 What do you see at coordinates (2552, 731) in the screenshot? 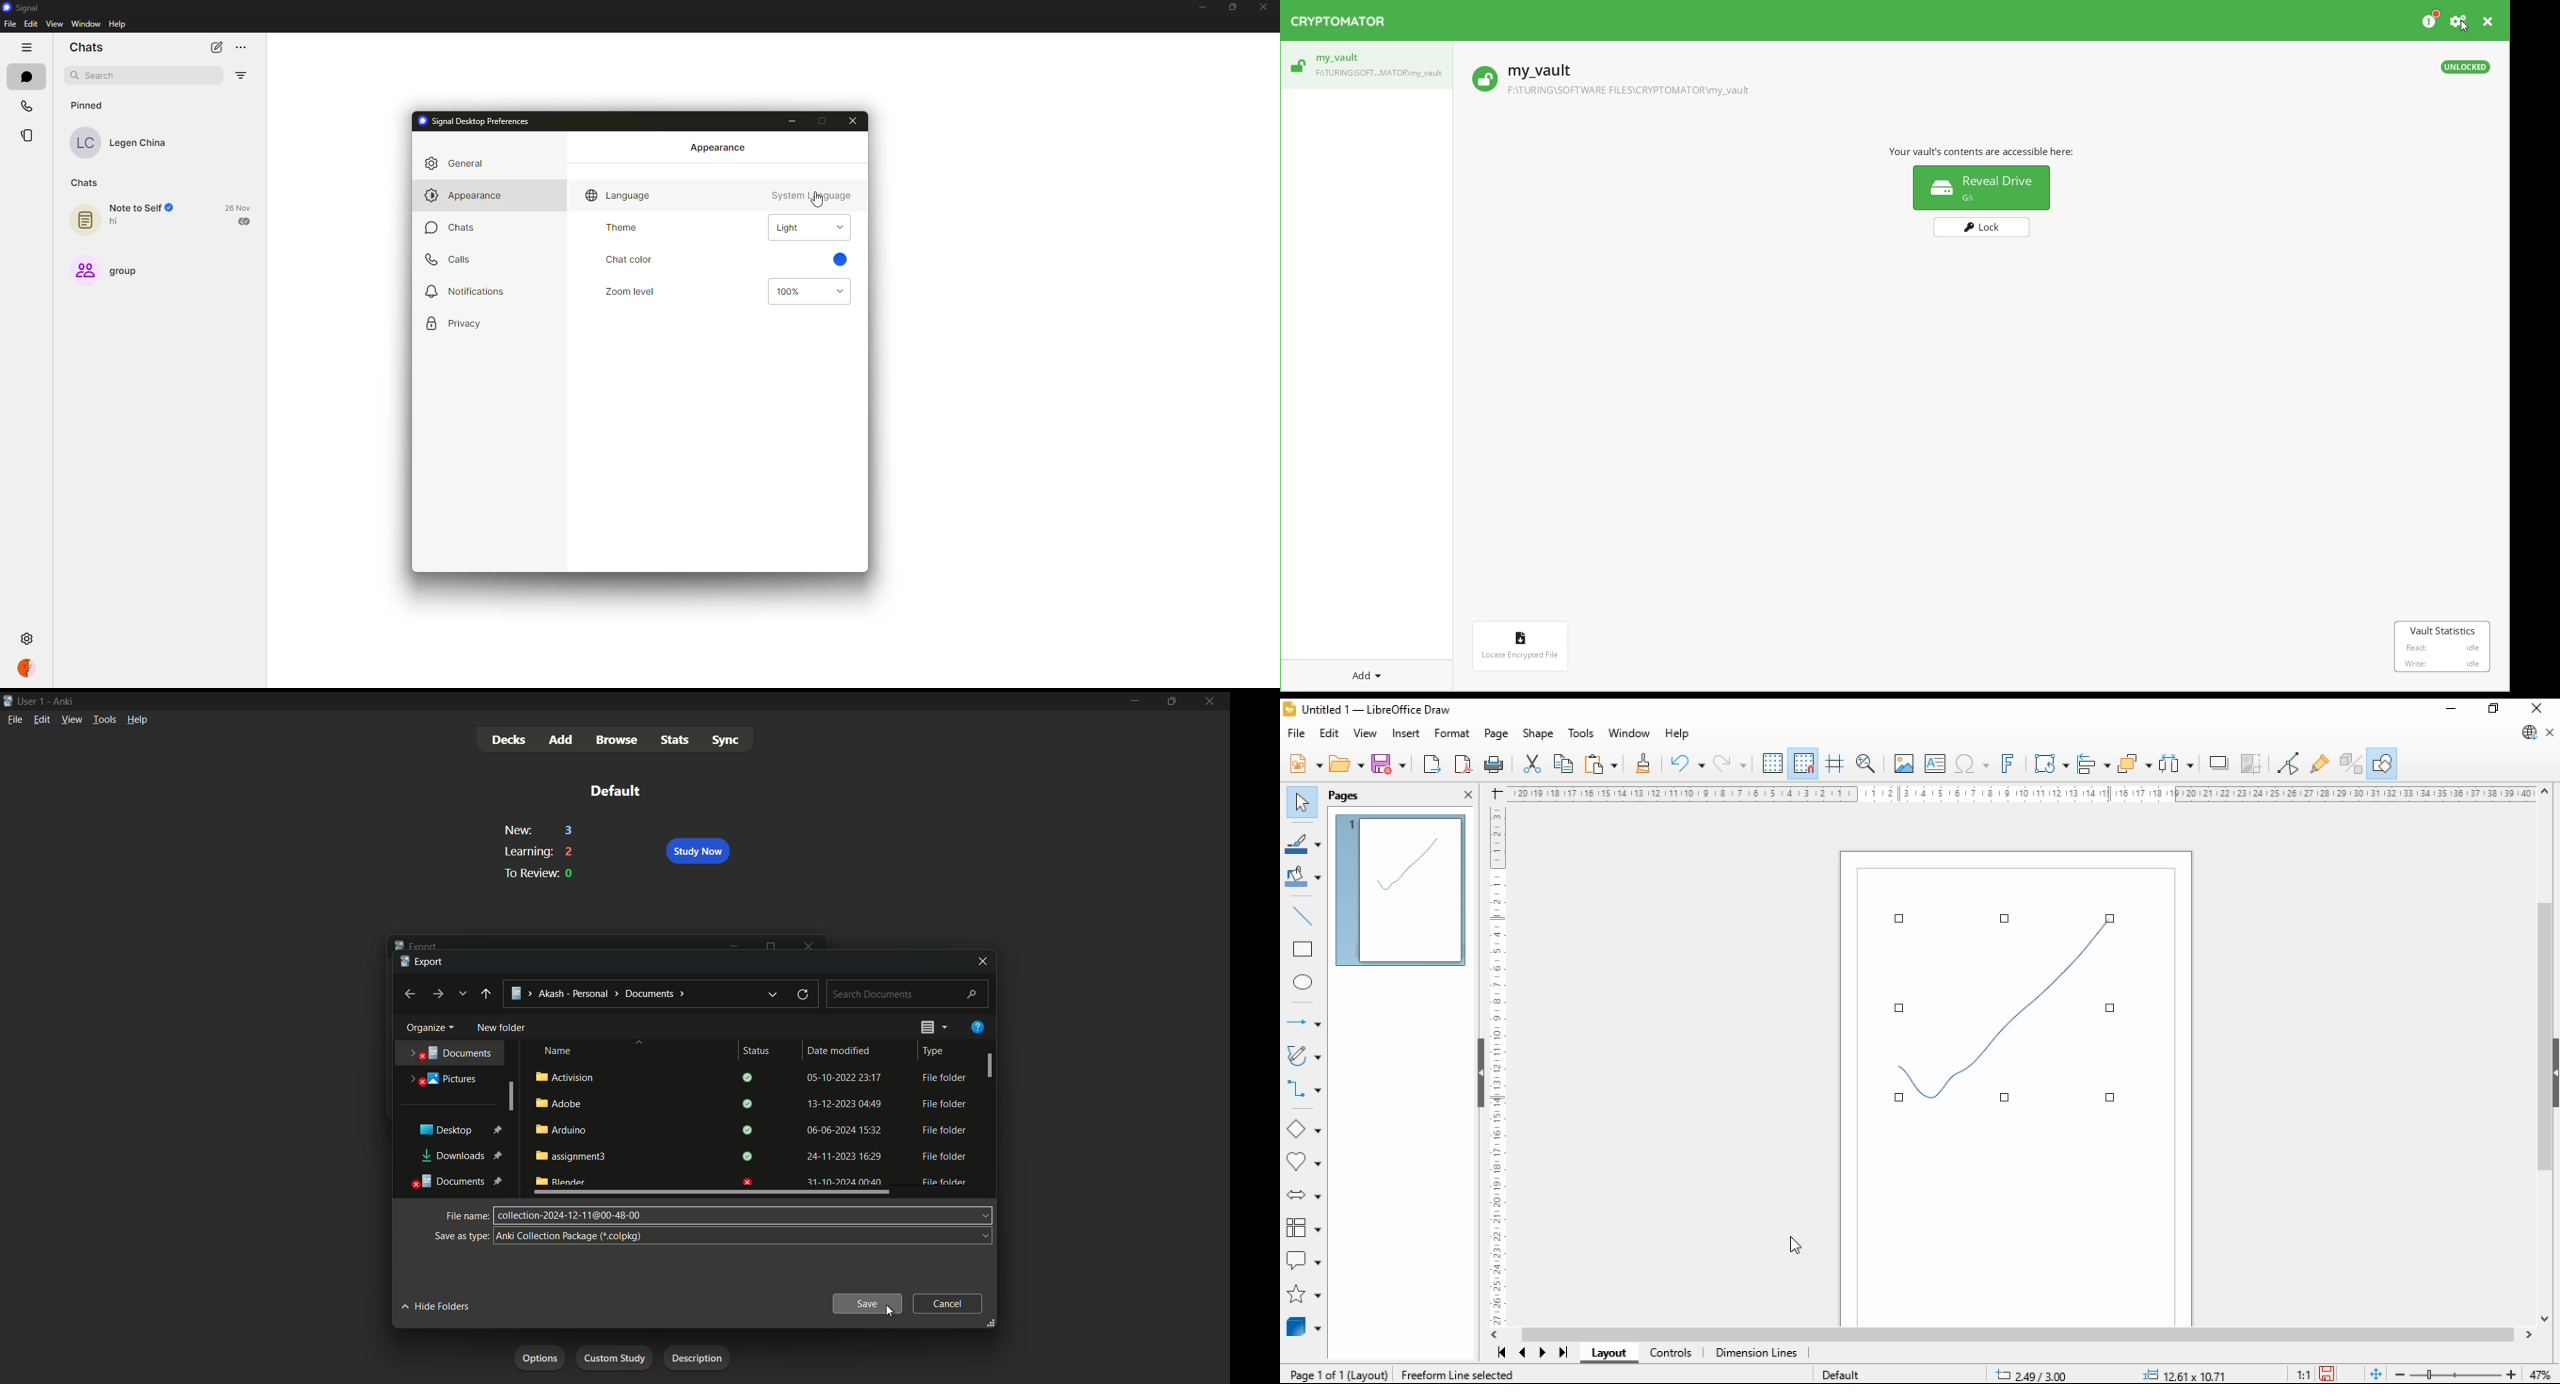
I see `close document` at bounding box center [2552, 731].